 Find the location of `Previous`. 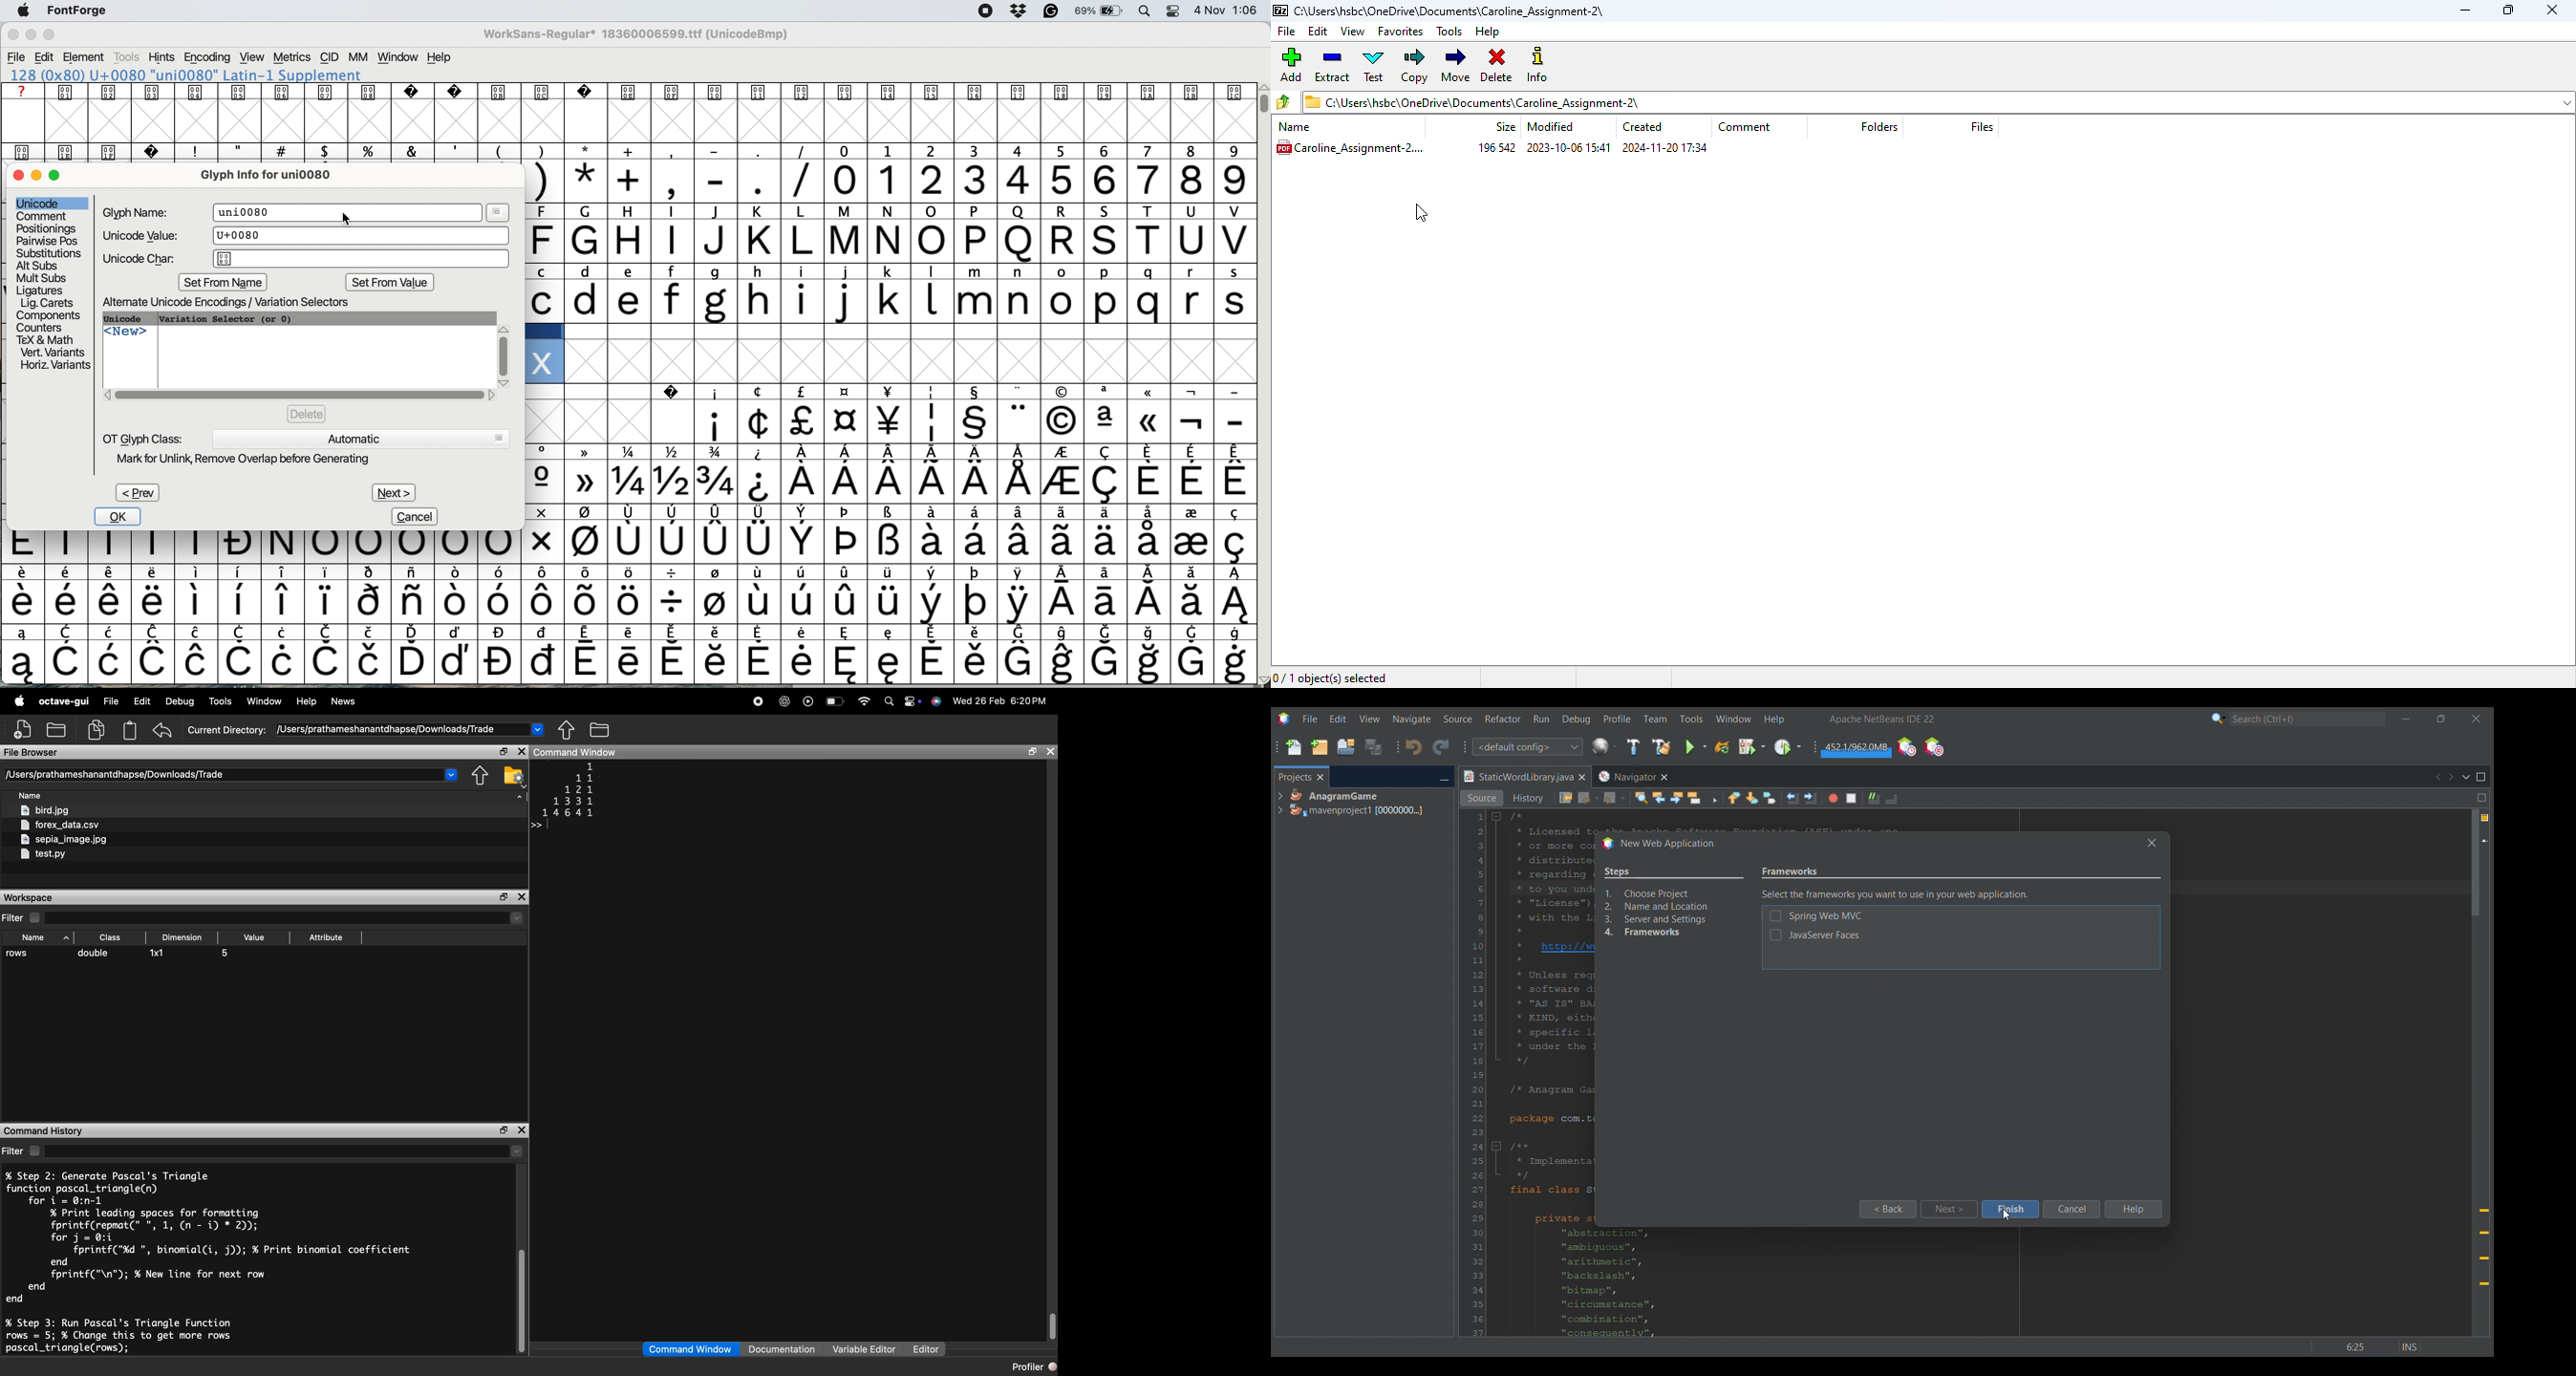

Previous is located at coordinates (2437, 777).